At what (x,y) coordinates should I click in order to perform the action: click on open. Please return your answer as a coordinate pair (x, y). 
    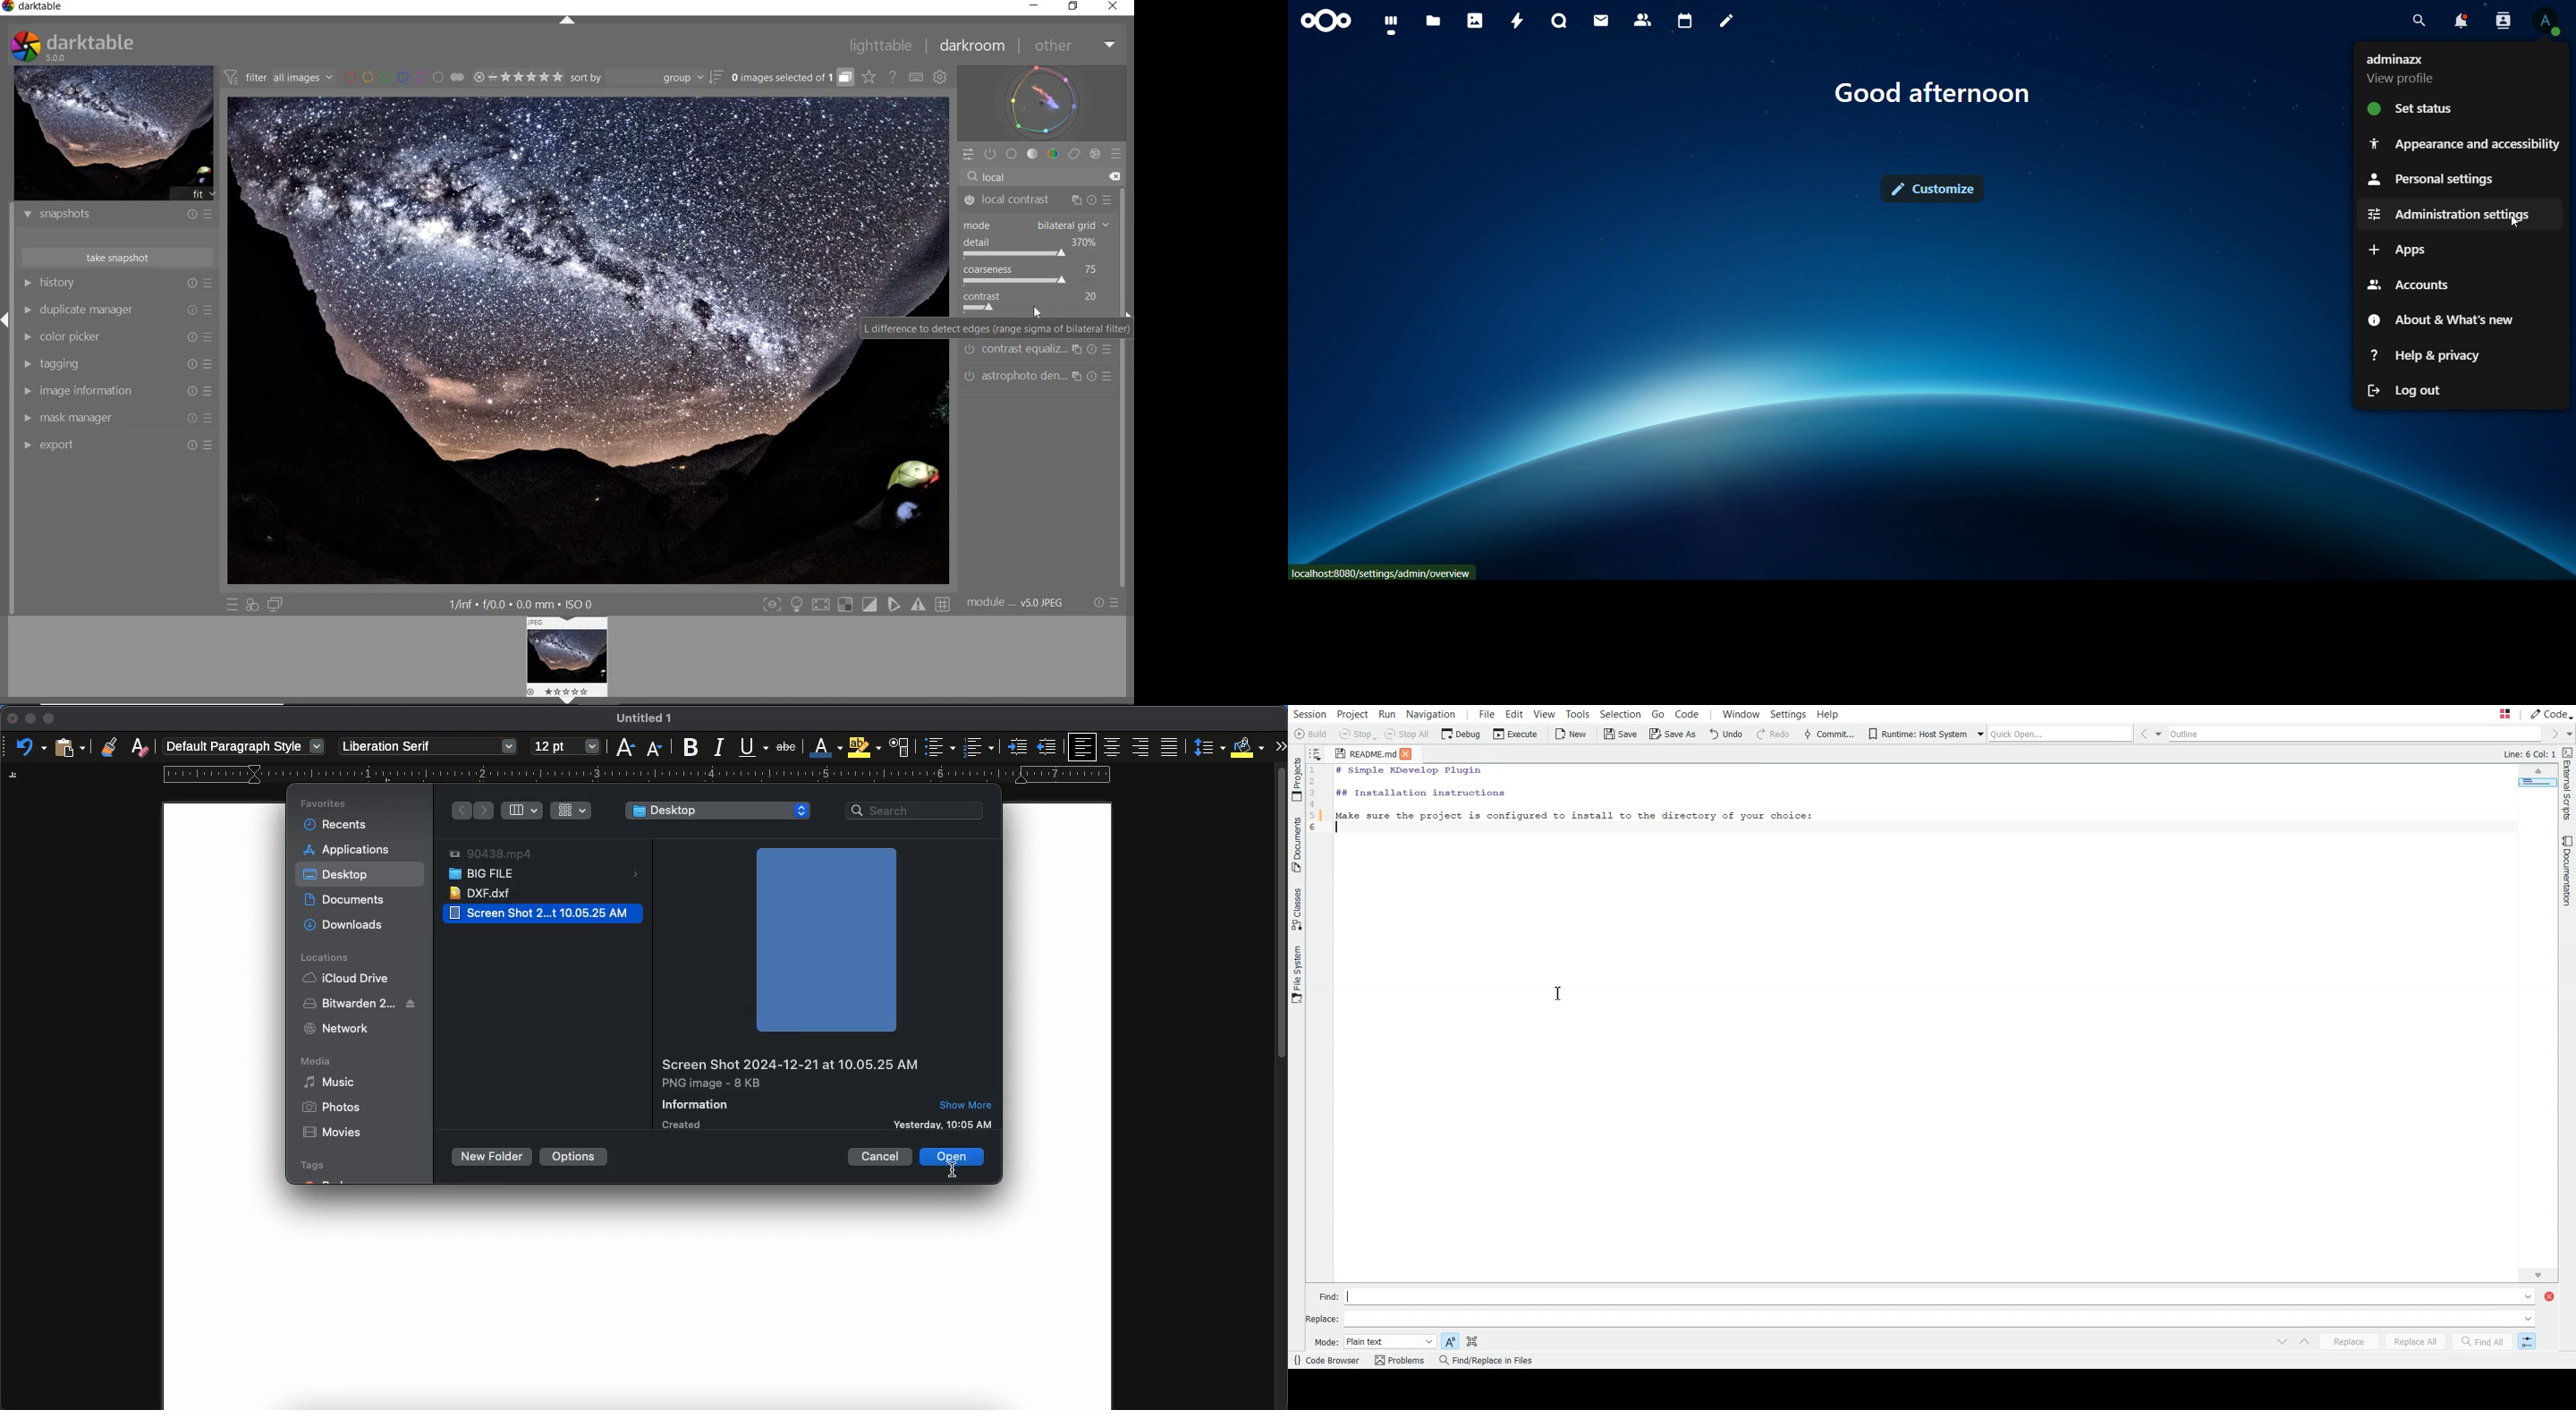
    Looking at the image, I should click on (954, 1157).